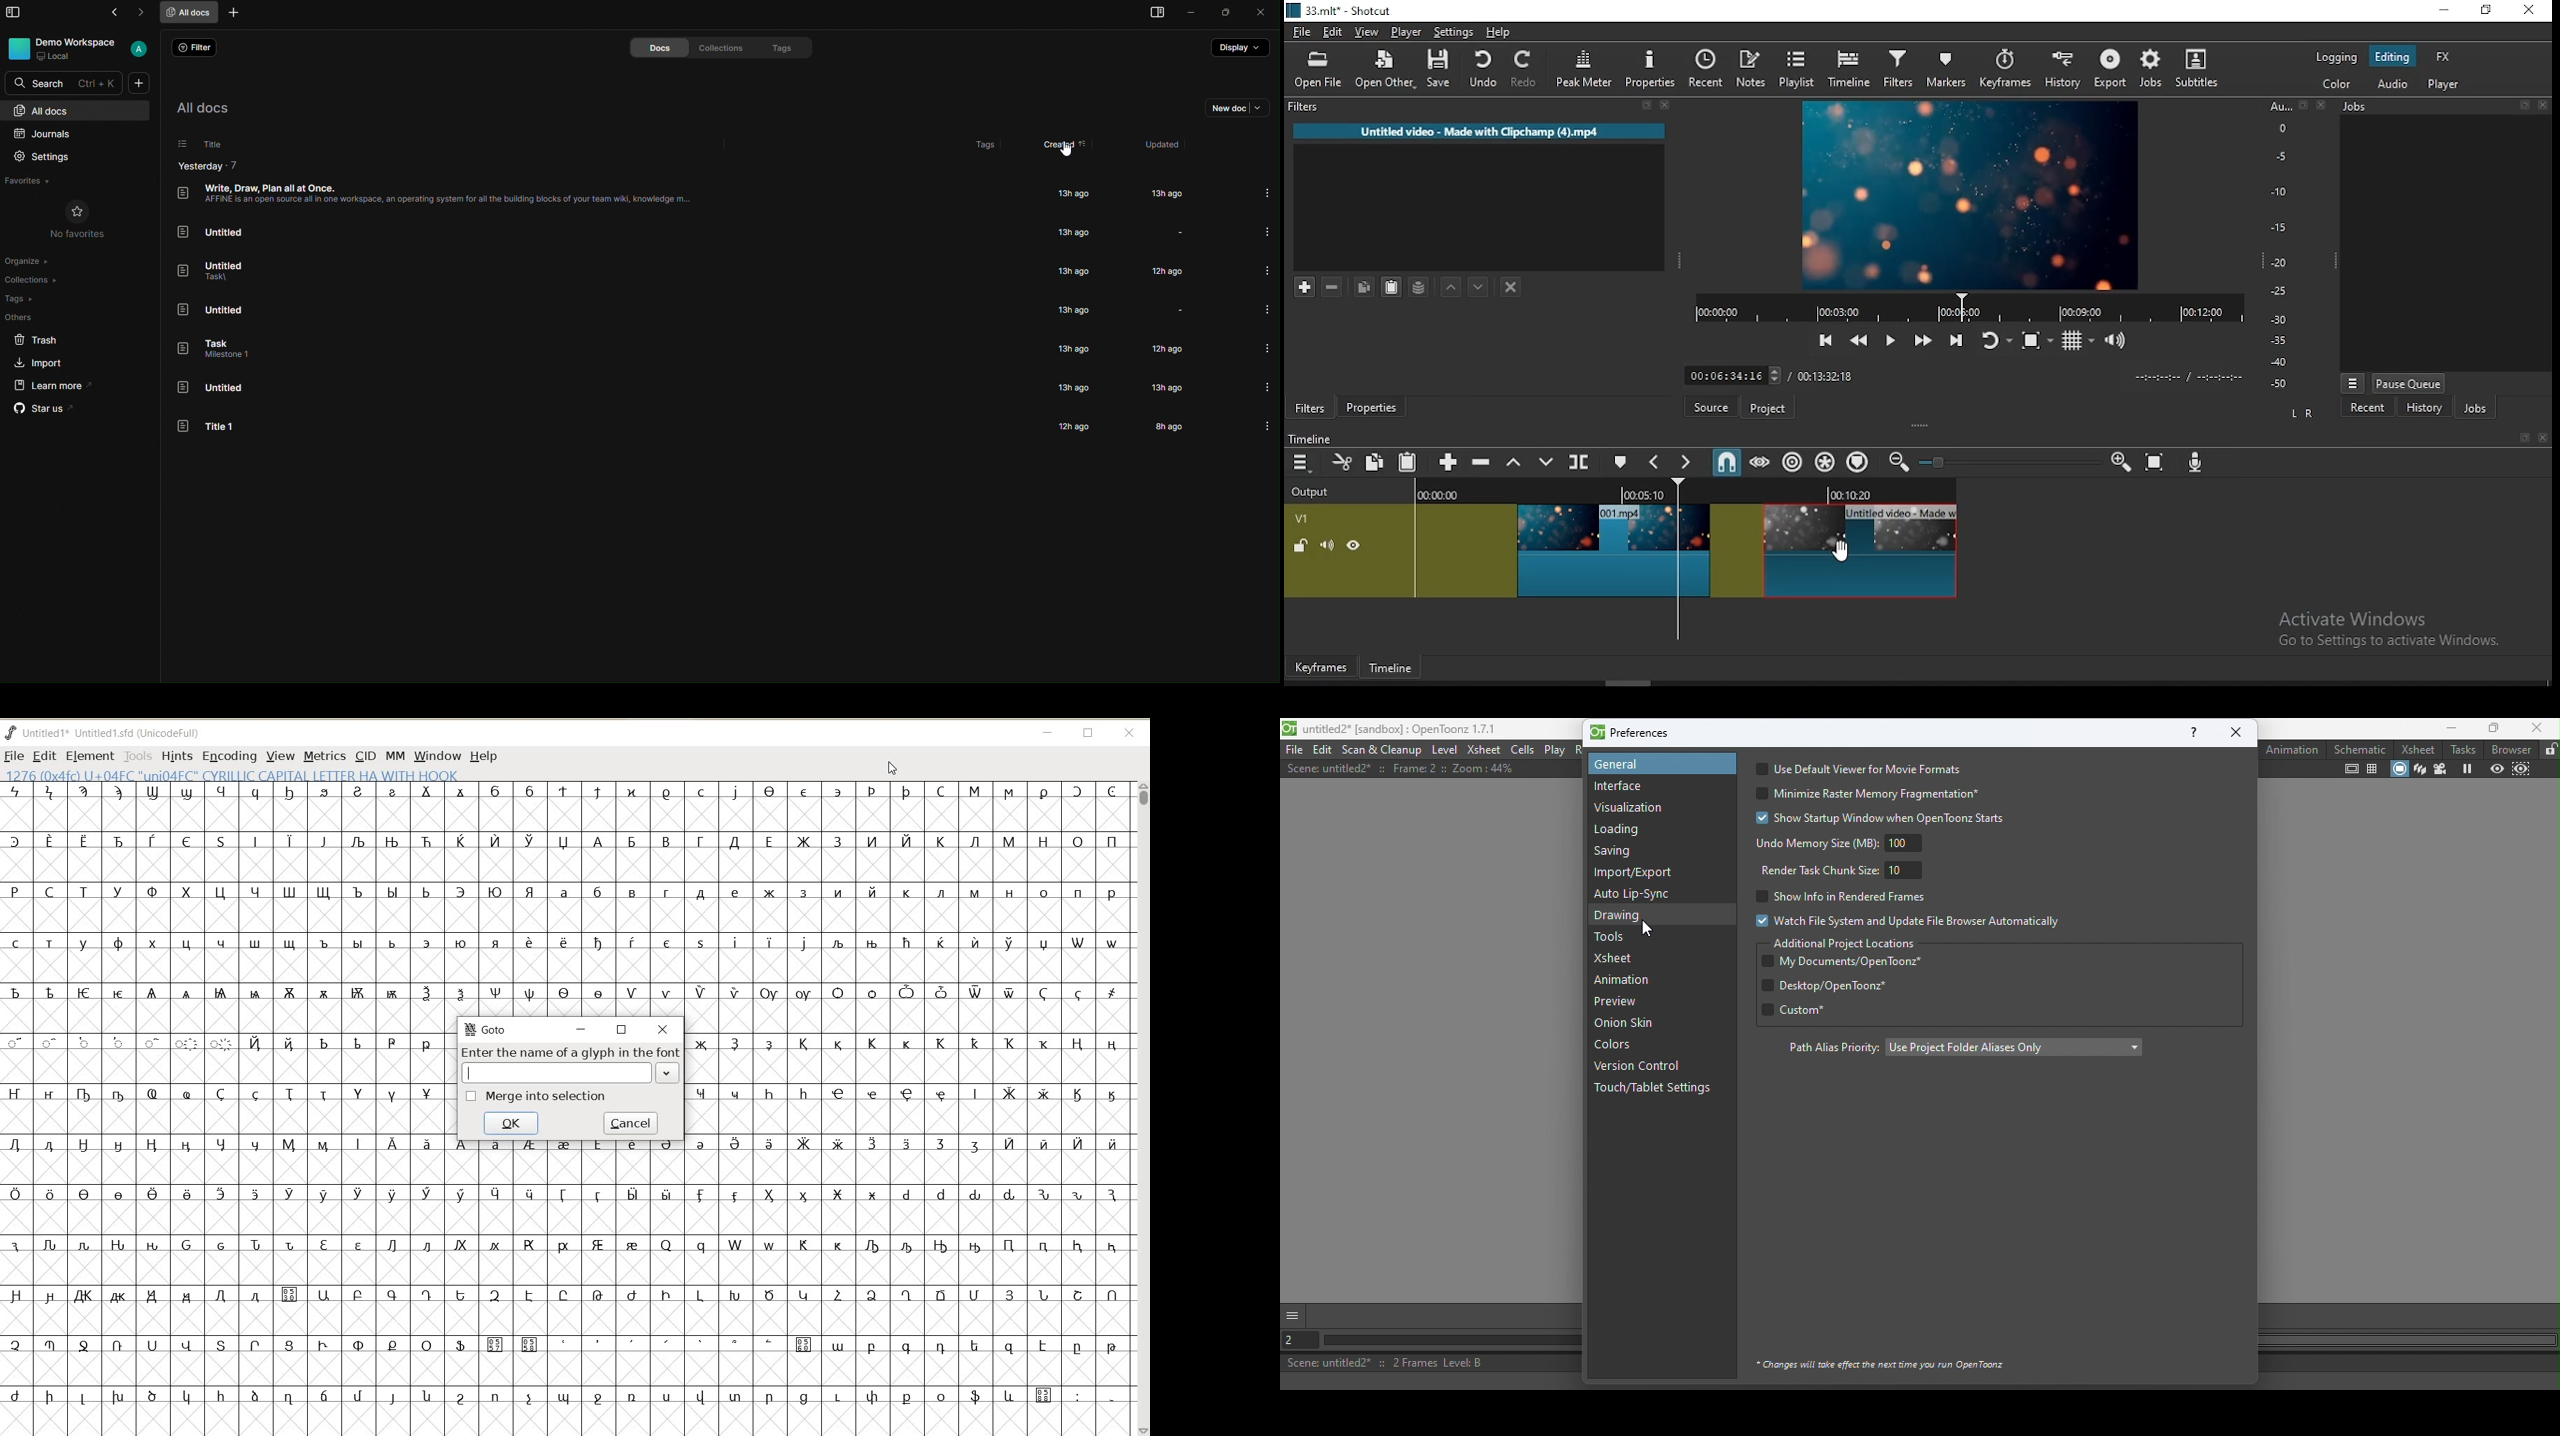  Describe the element at coordinates (1163, 271) in the screenshot. I see `12h ago` at that location.